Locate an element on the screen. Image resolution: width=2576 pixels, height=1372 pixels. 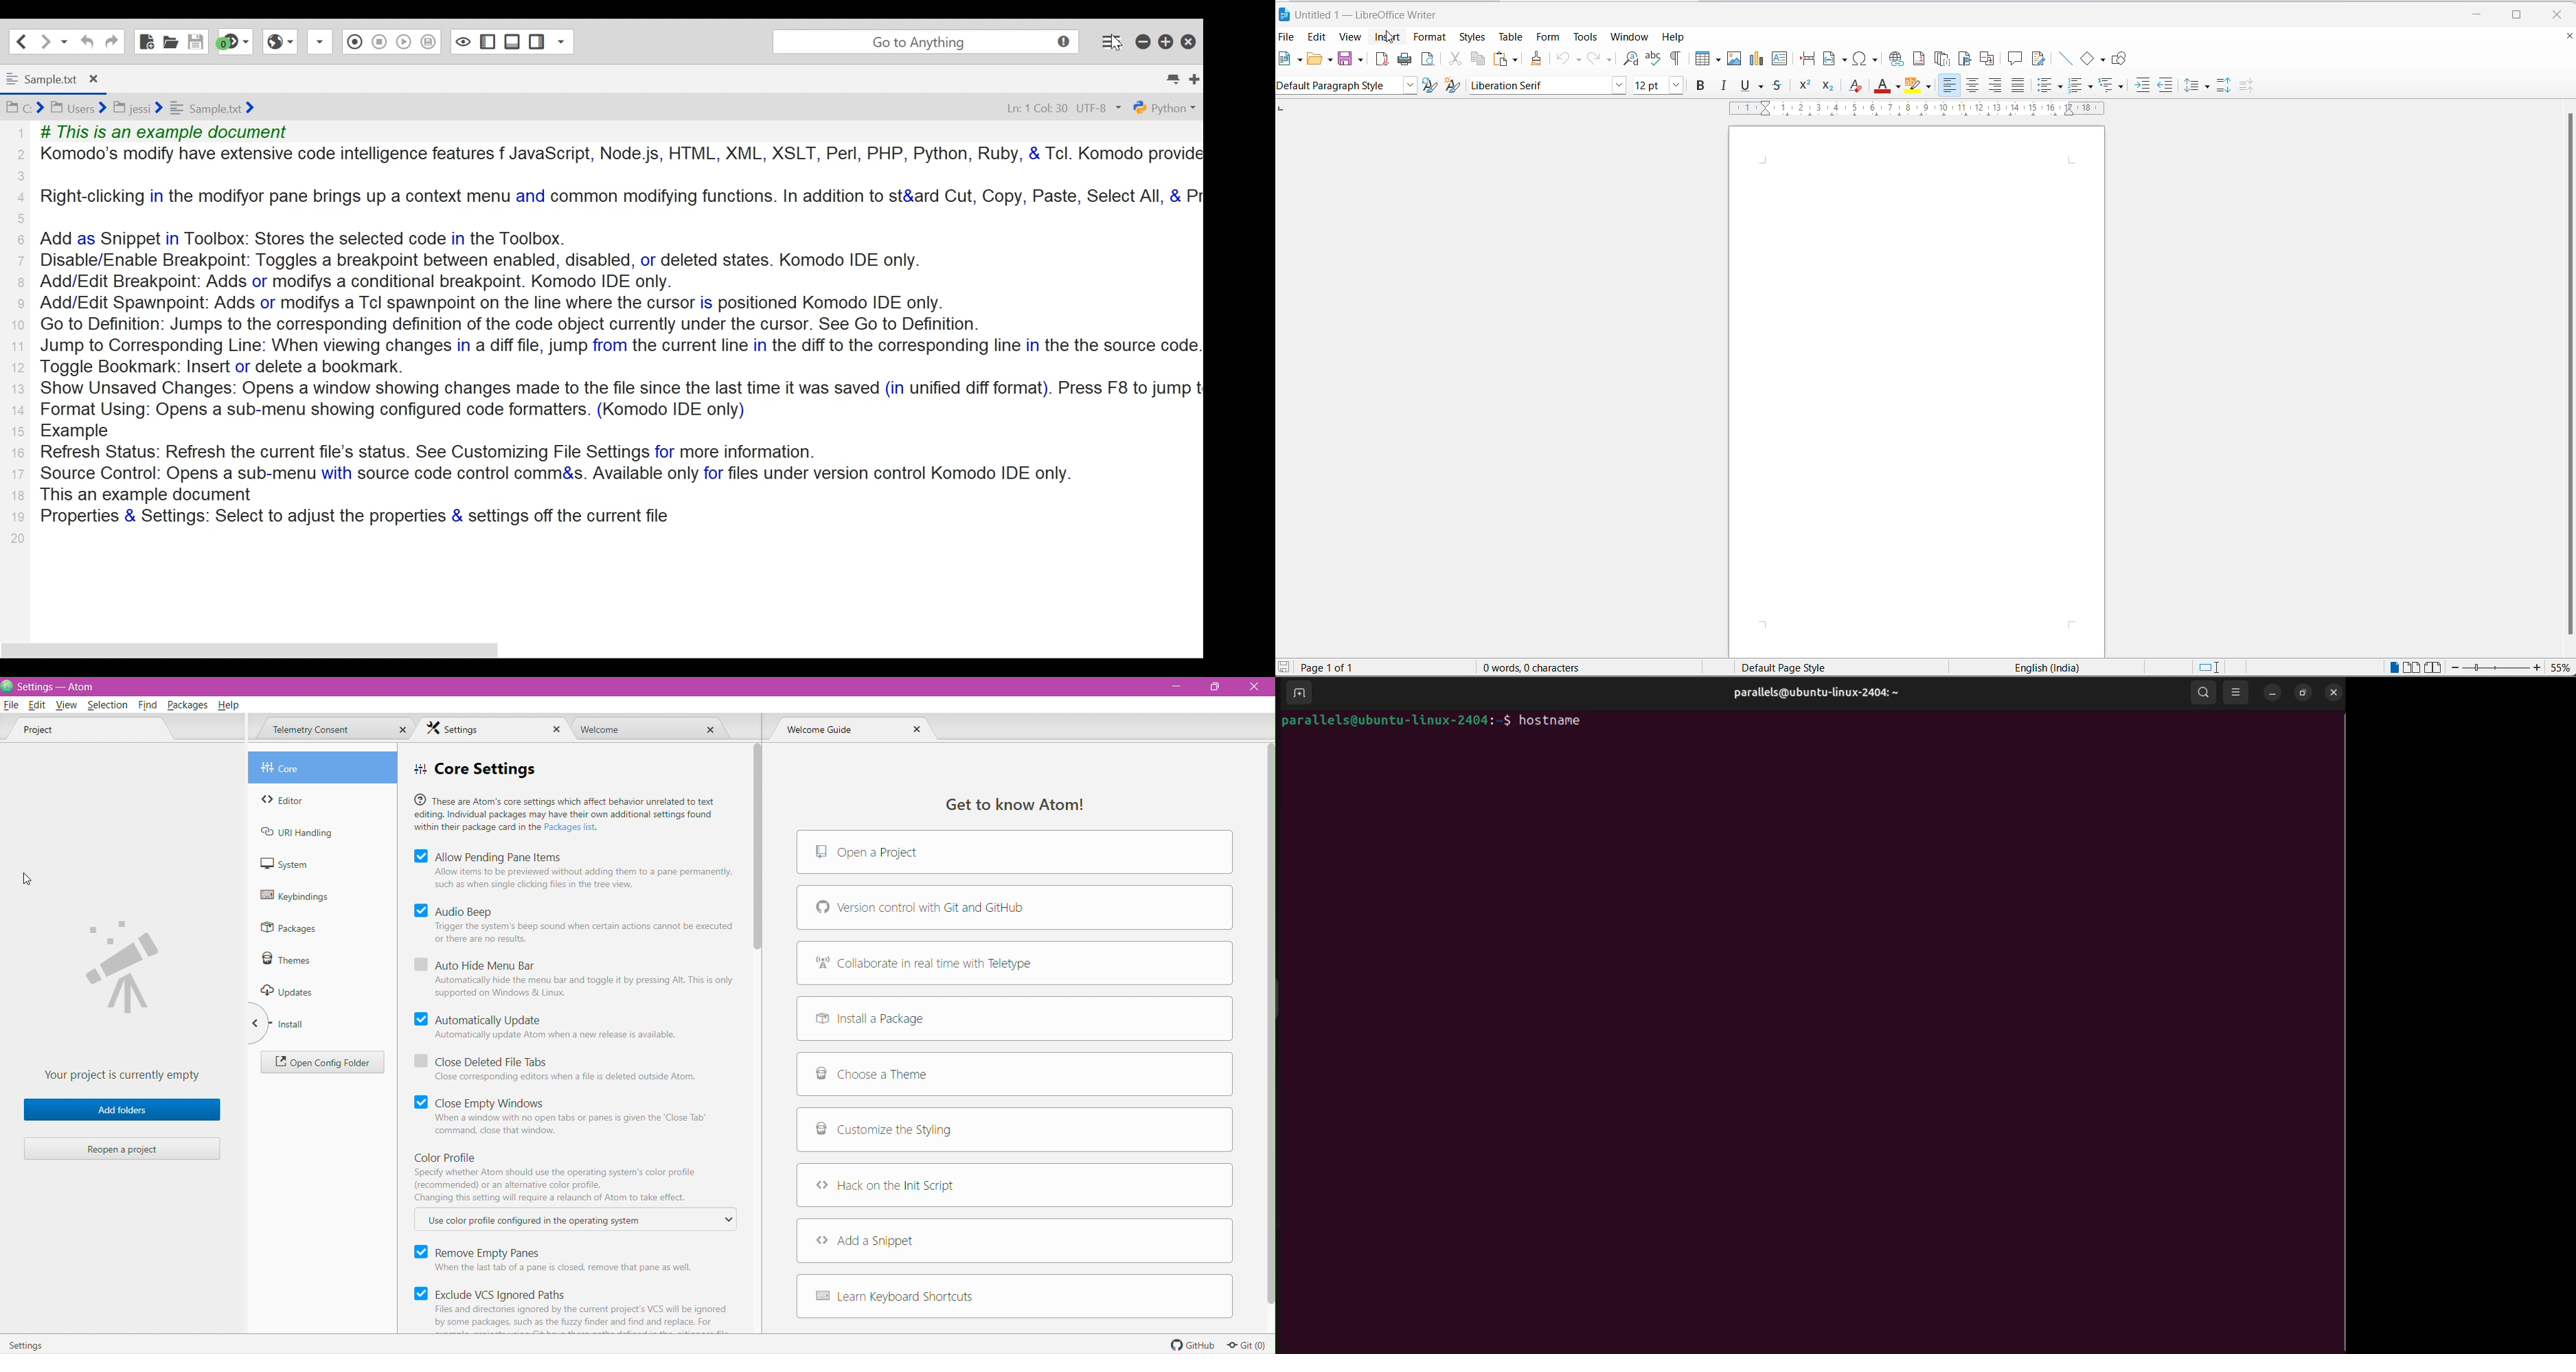
line spacing options is located at coordinates (2209, 86).